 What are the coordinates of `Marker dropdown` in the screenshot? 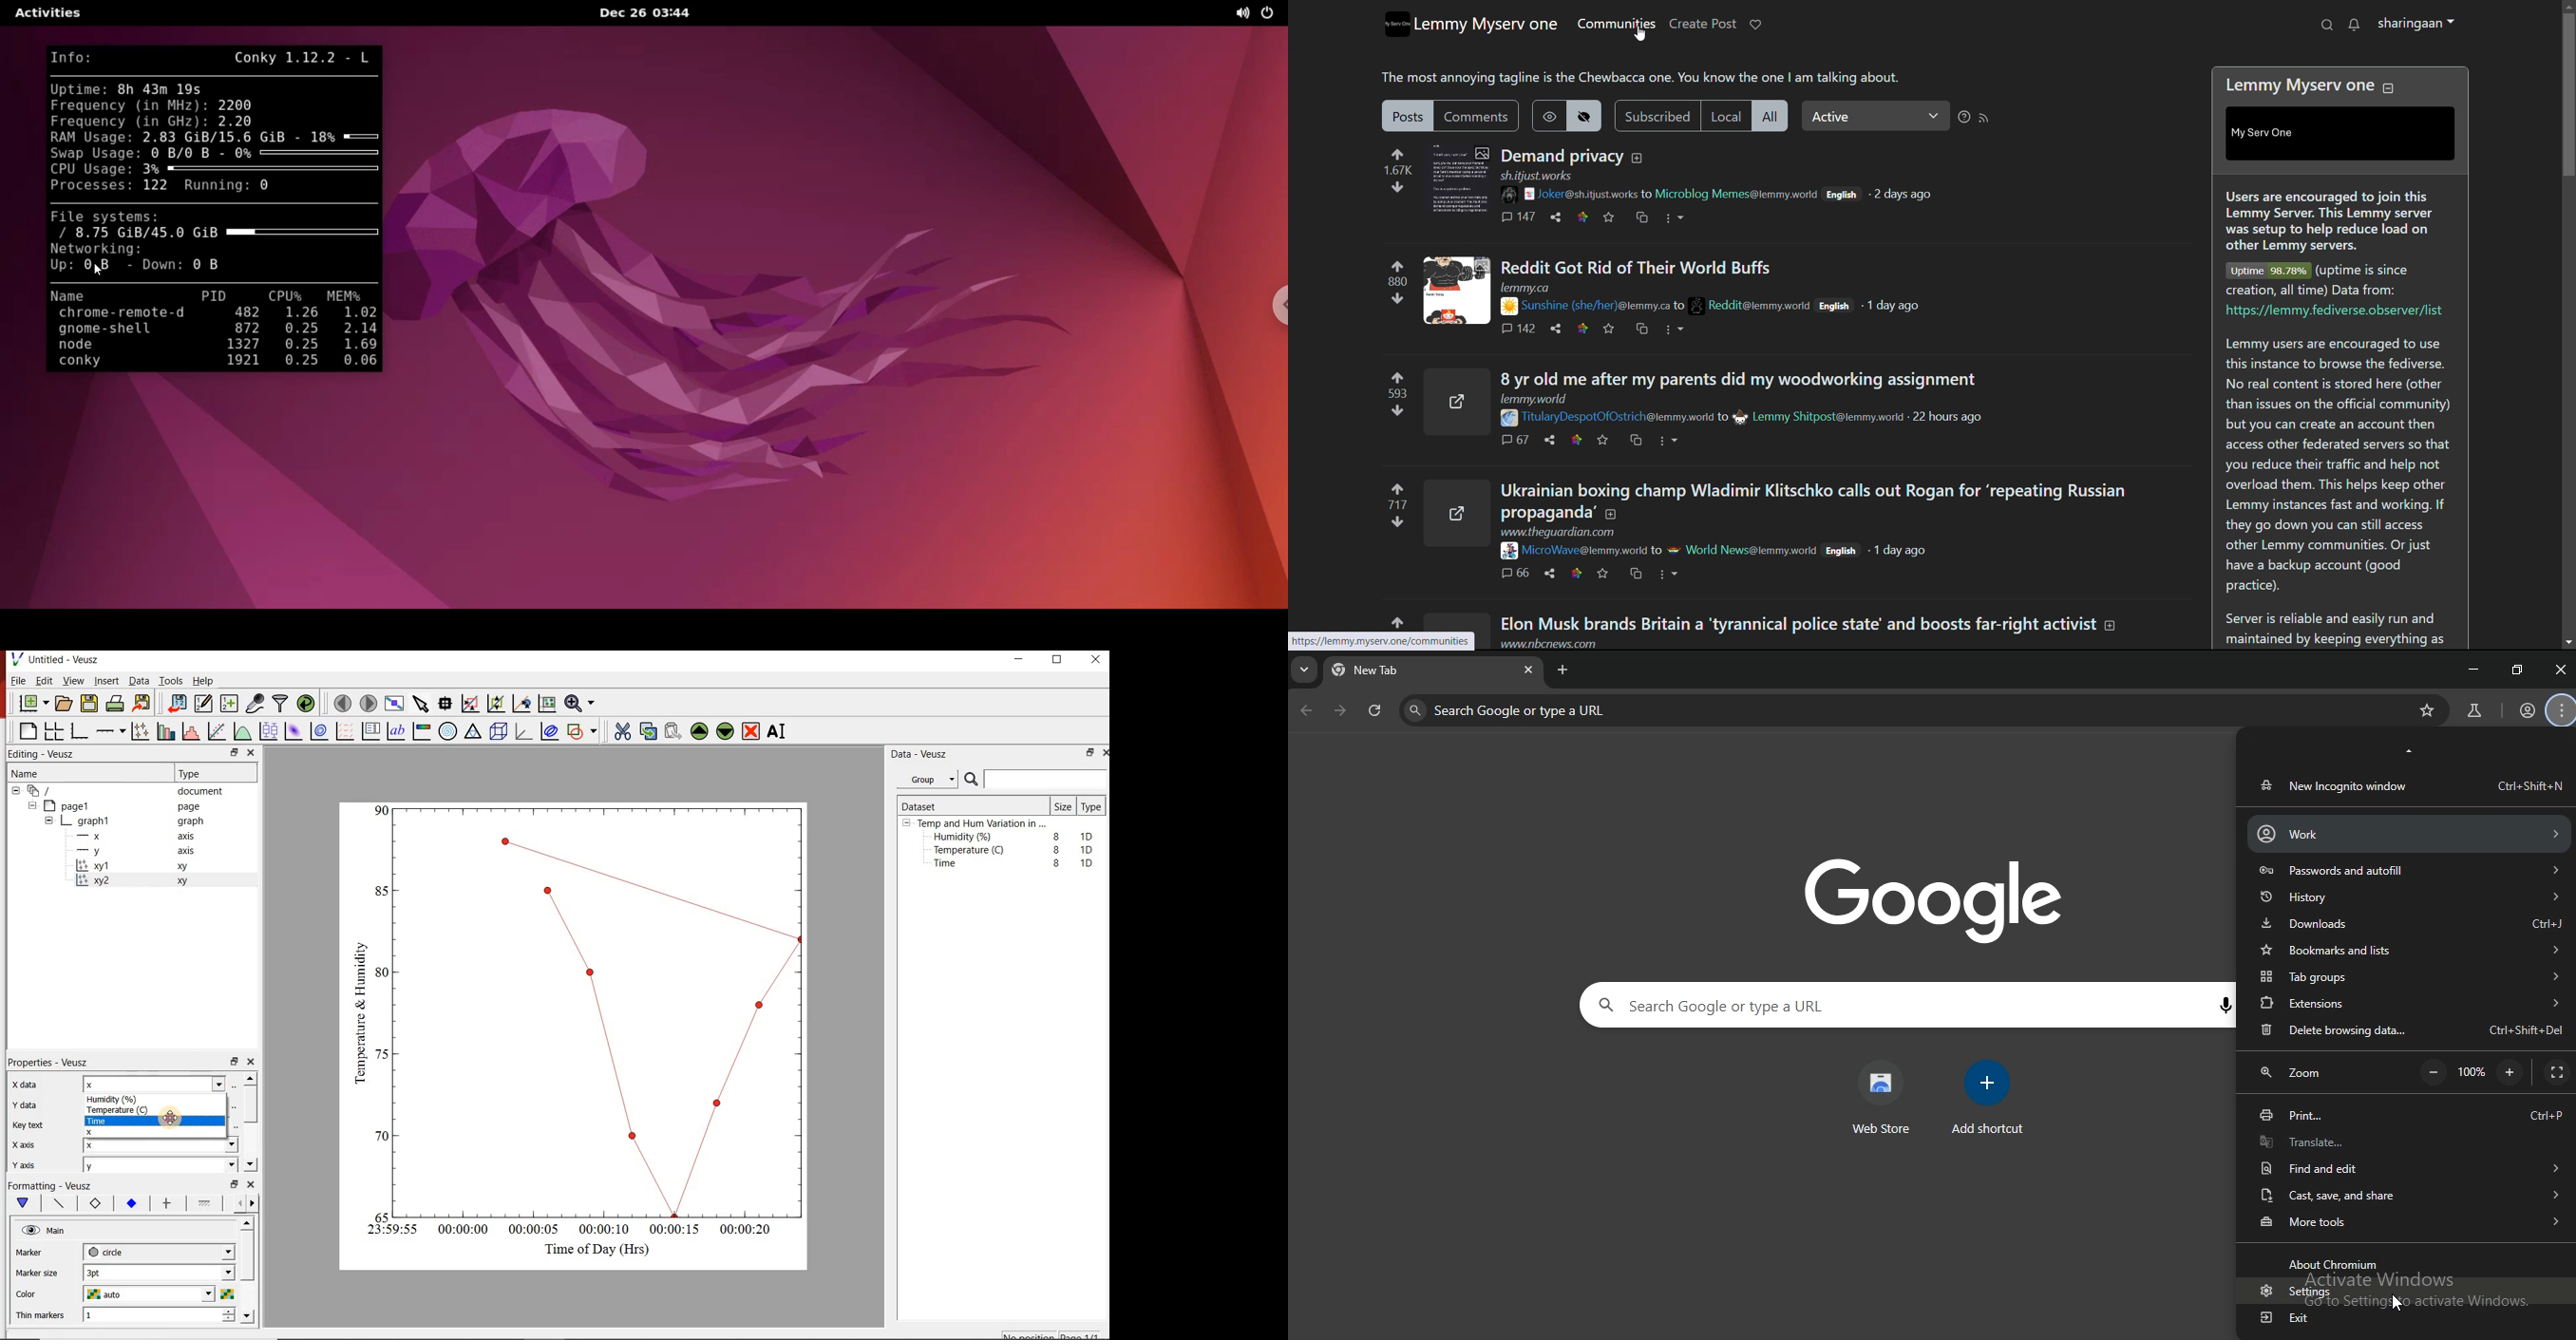 It's located at (208, 1252).